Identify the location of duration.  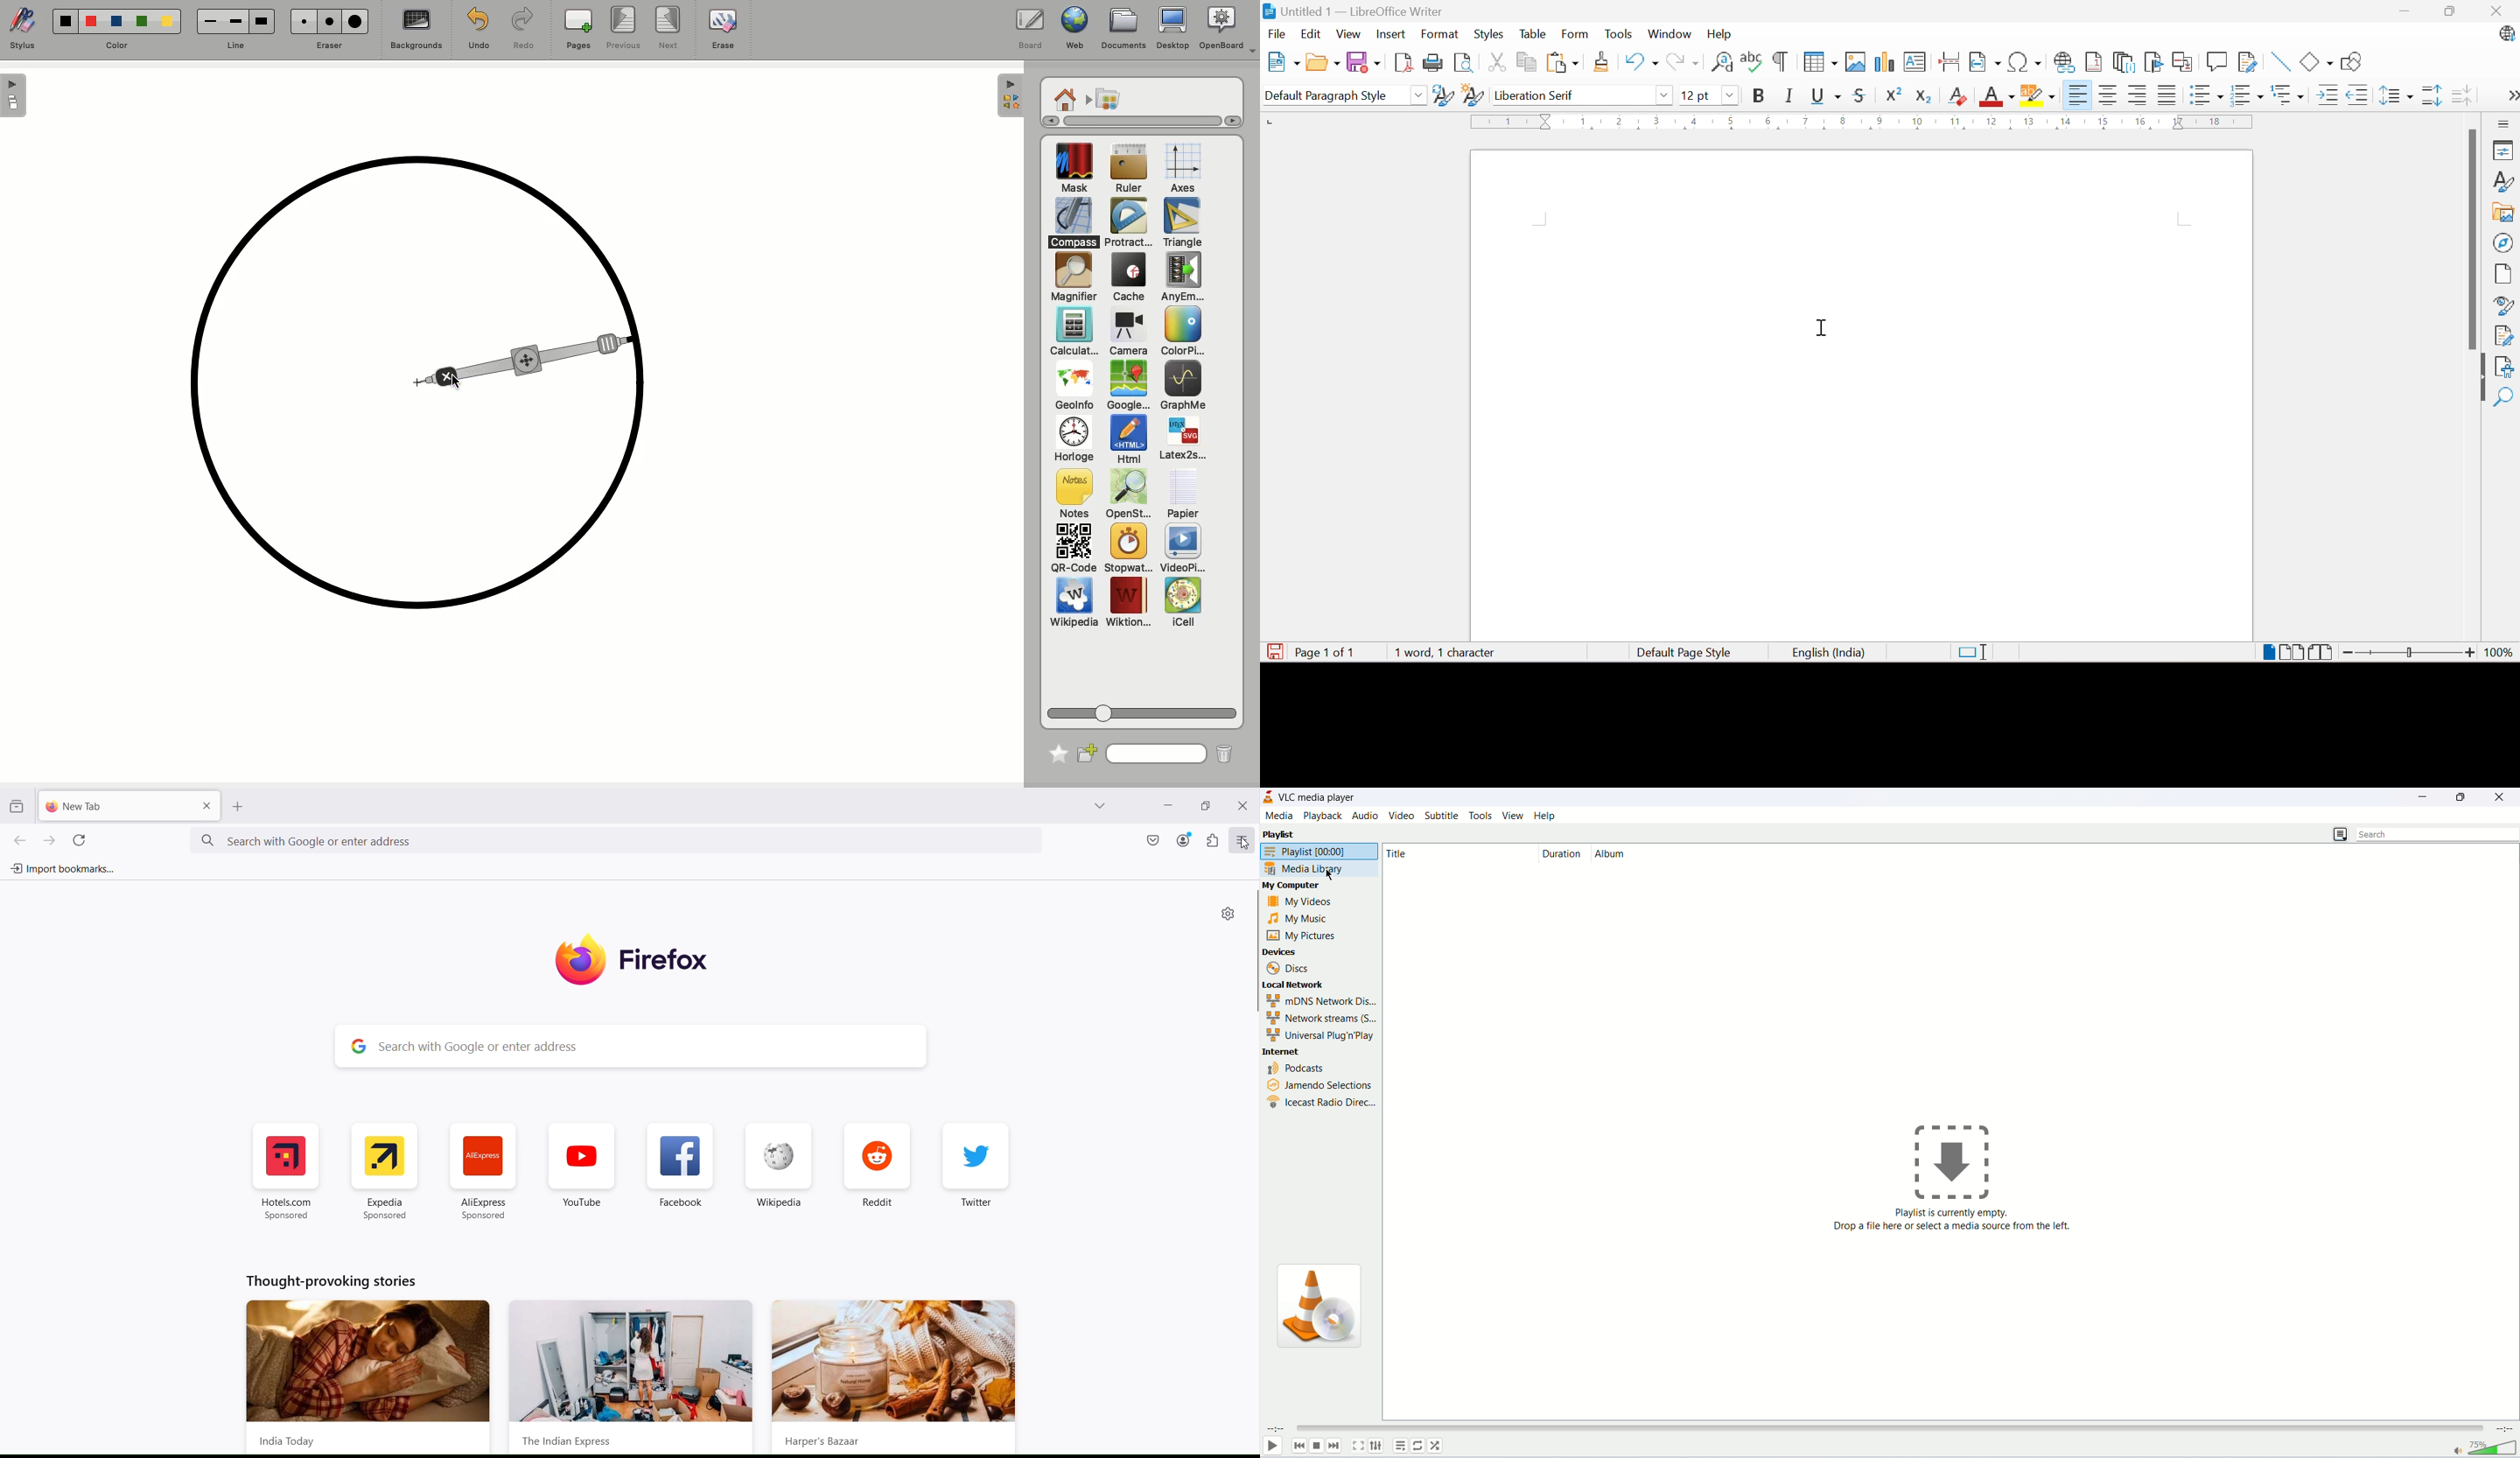
(1564, 854).